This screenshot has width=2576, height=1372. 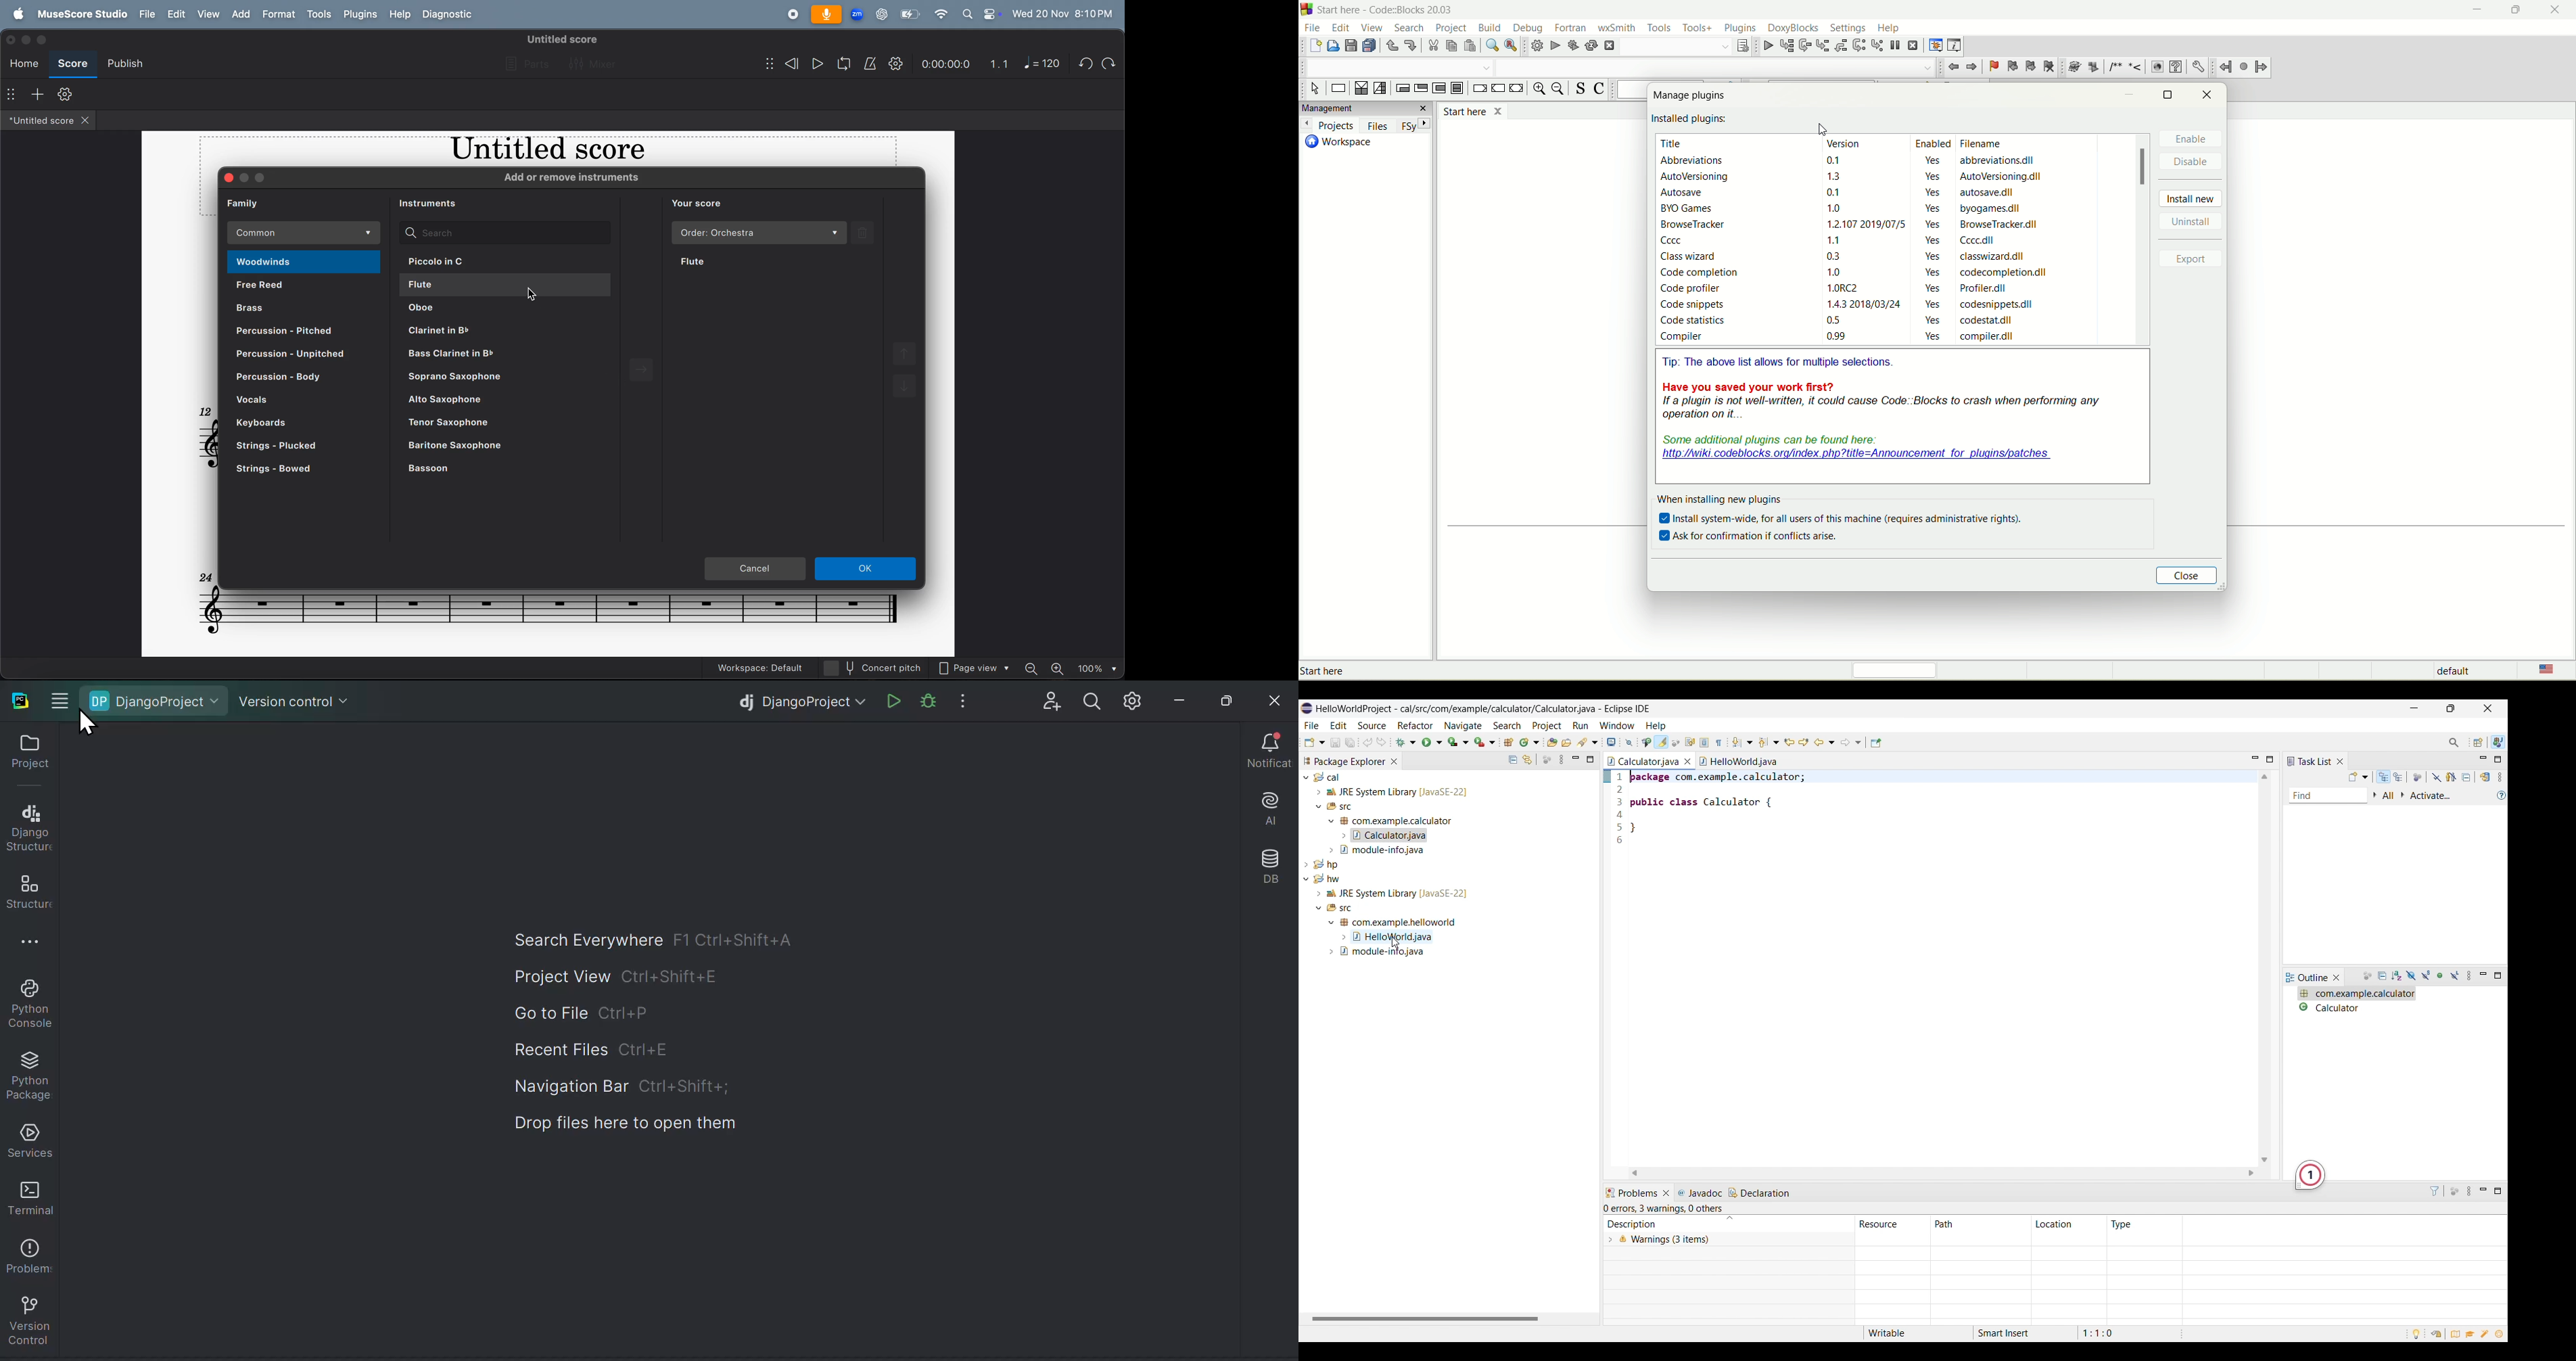 I want to click on install plugins, so click(x=1692, y=120).